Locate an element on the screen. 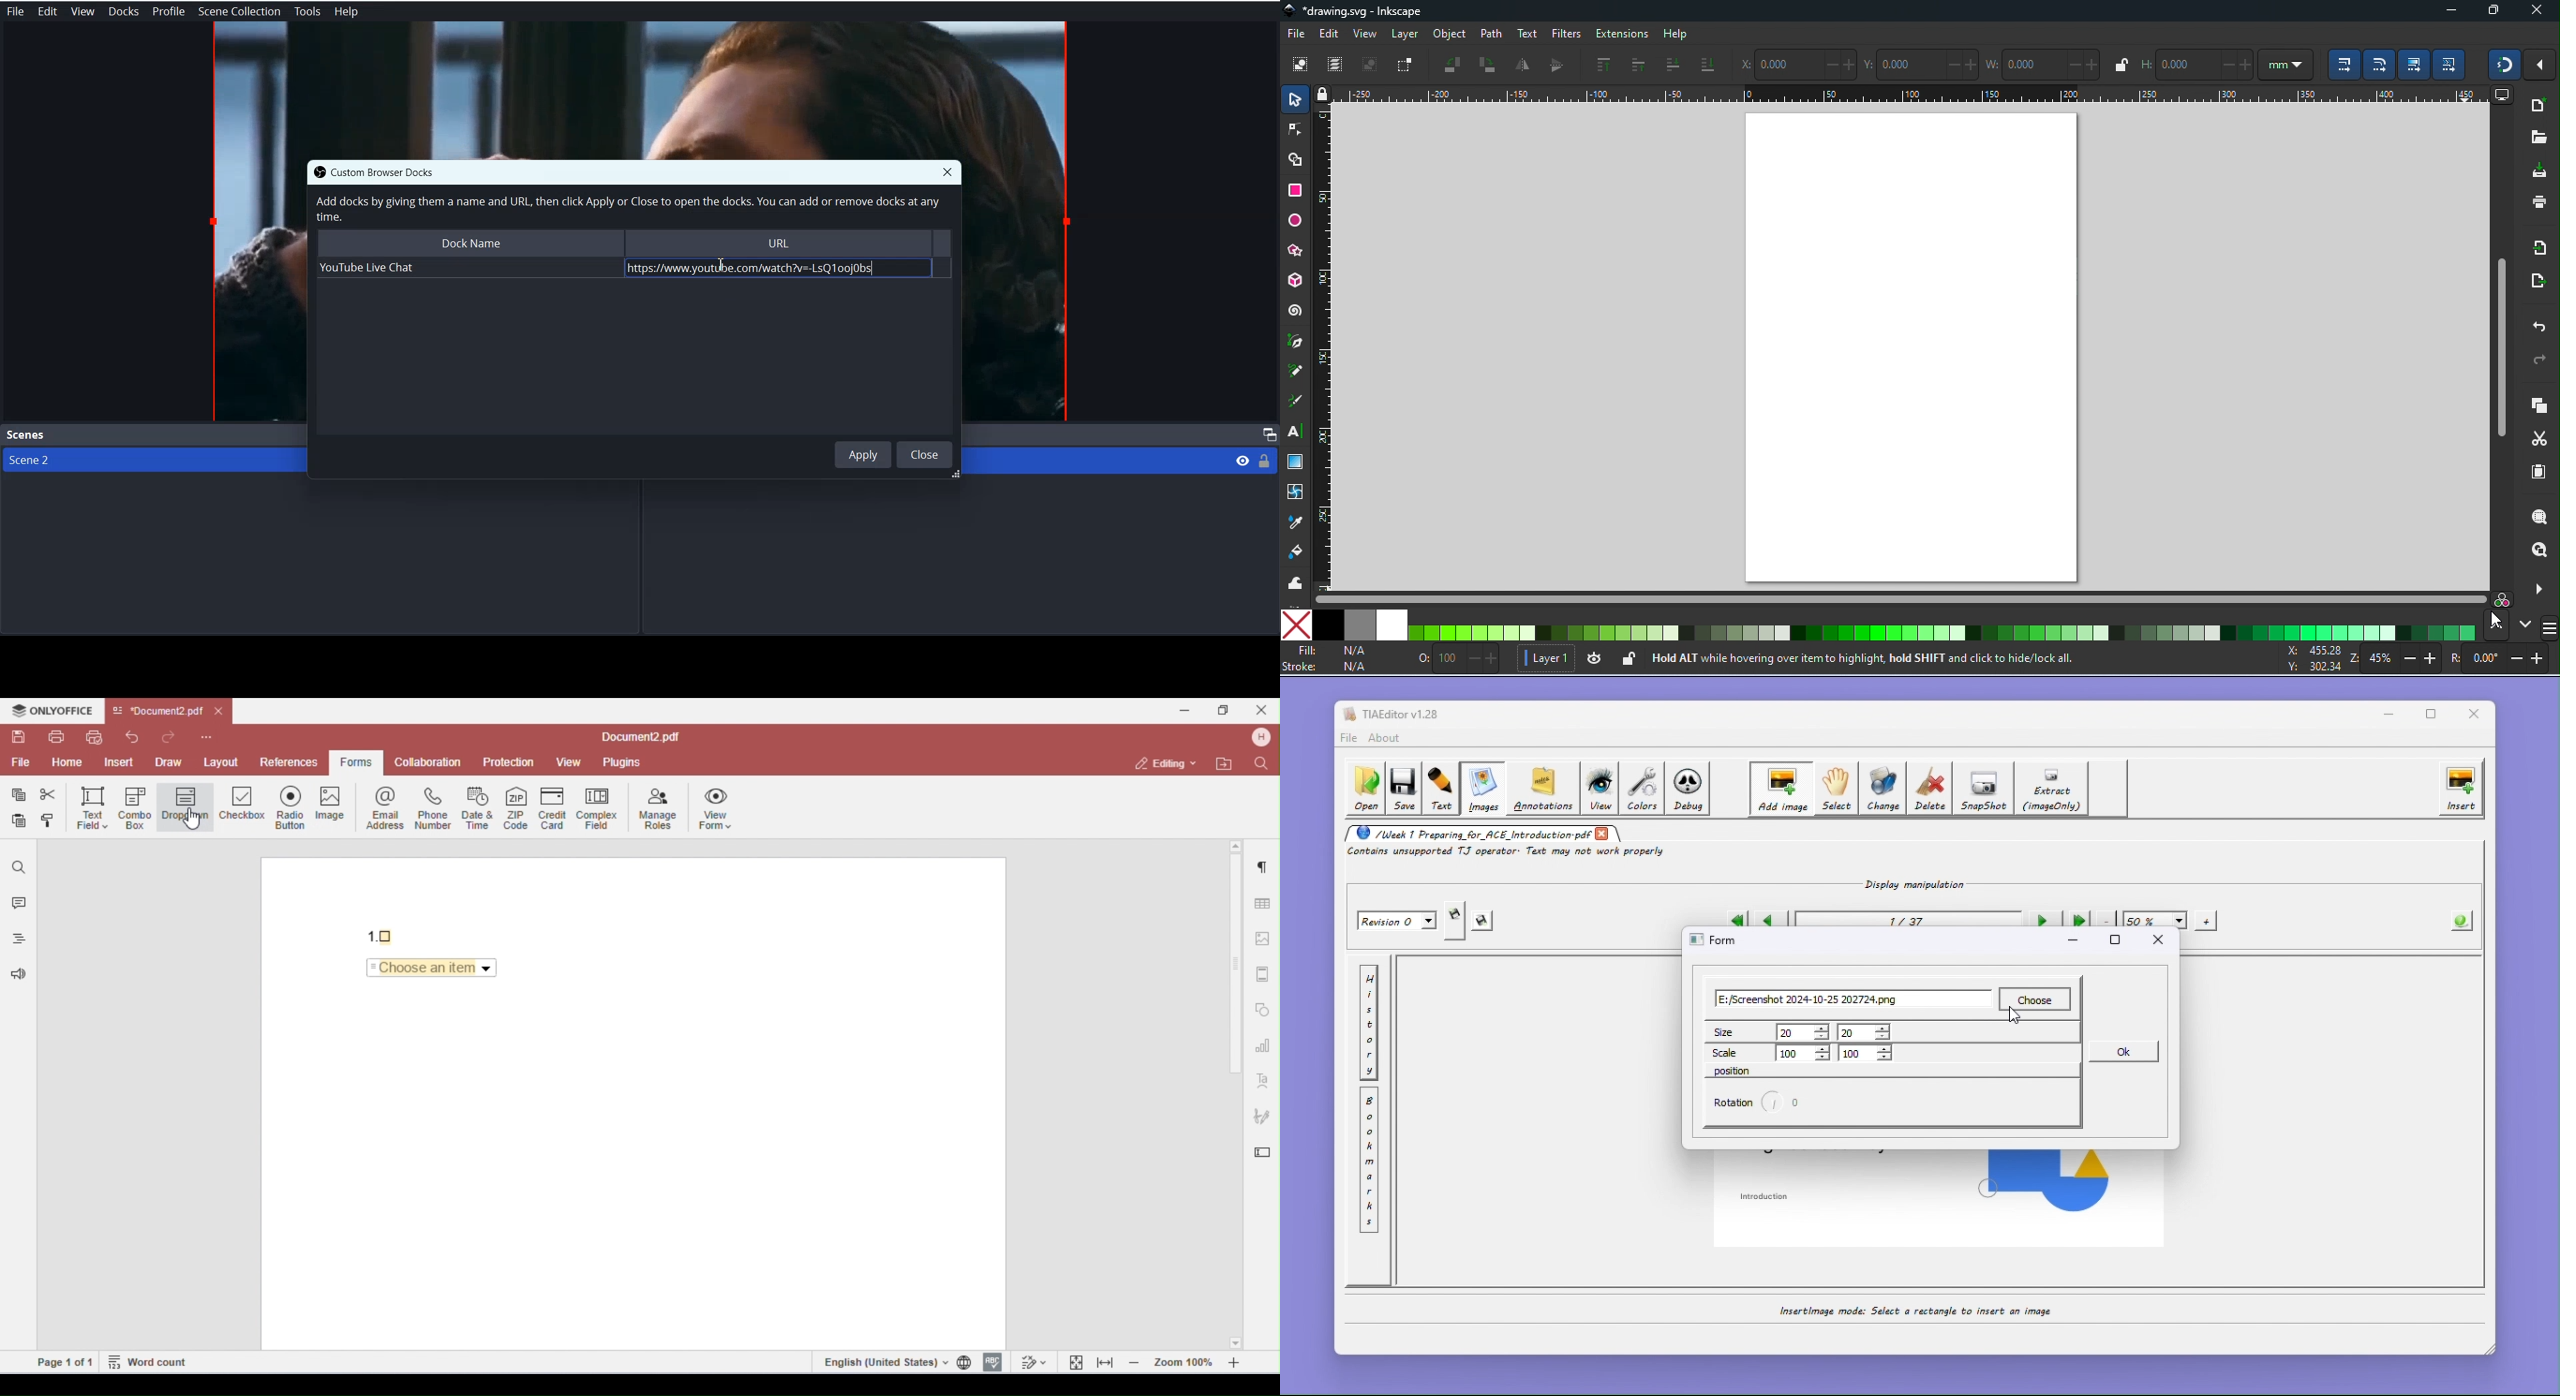 The width and height of the screenshot is (2576, 1400). lock or unlock width and height is located at coordinates (2120, 65).